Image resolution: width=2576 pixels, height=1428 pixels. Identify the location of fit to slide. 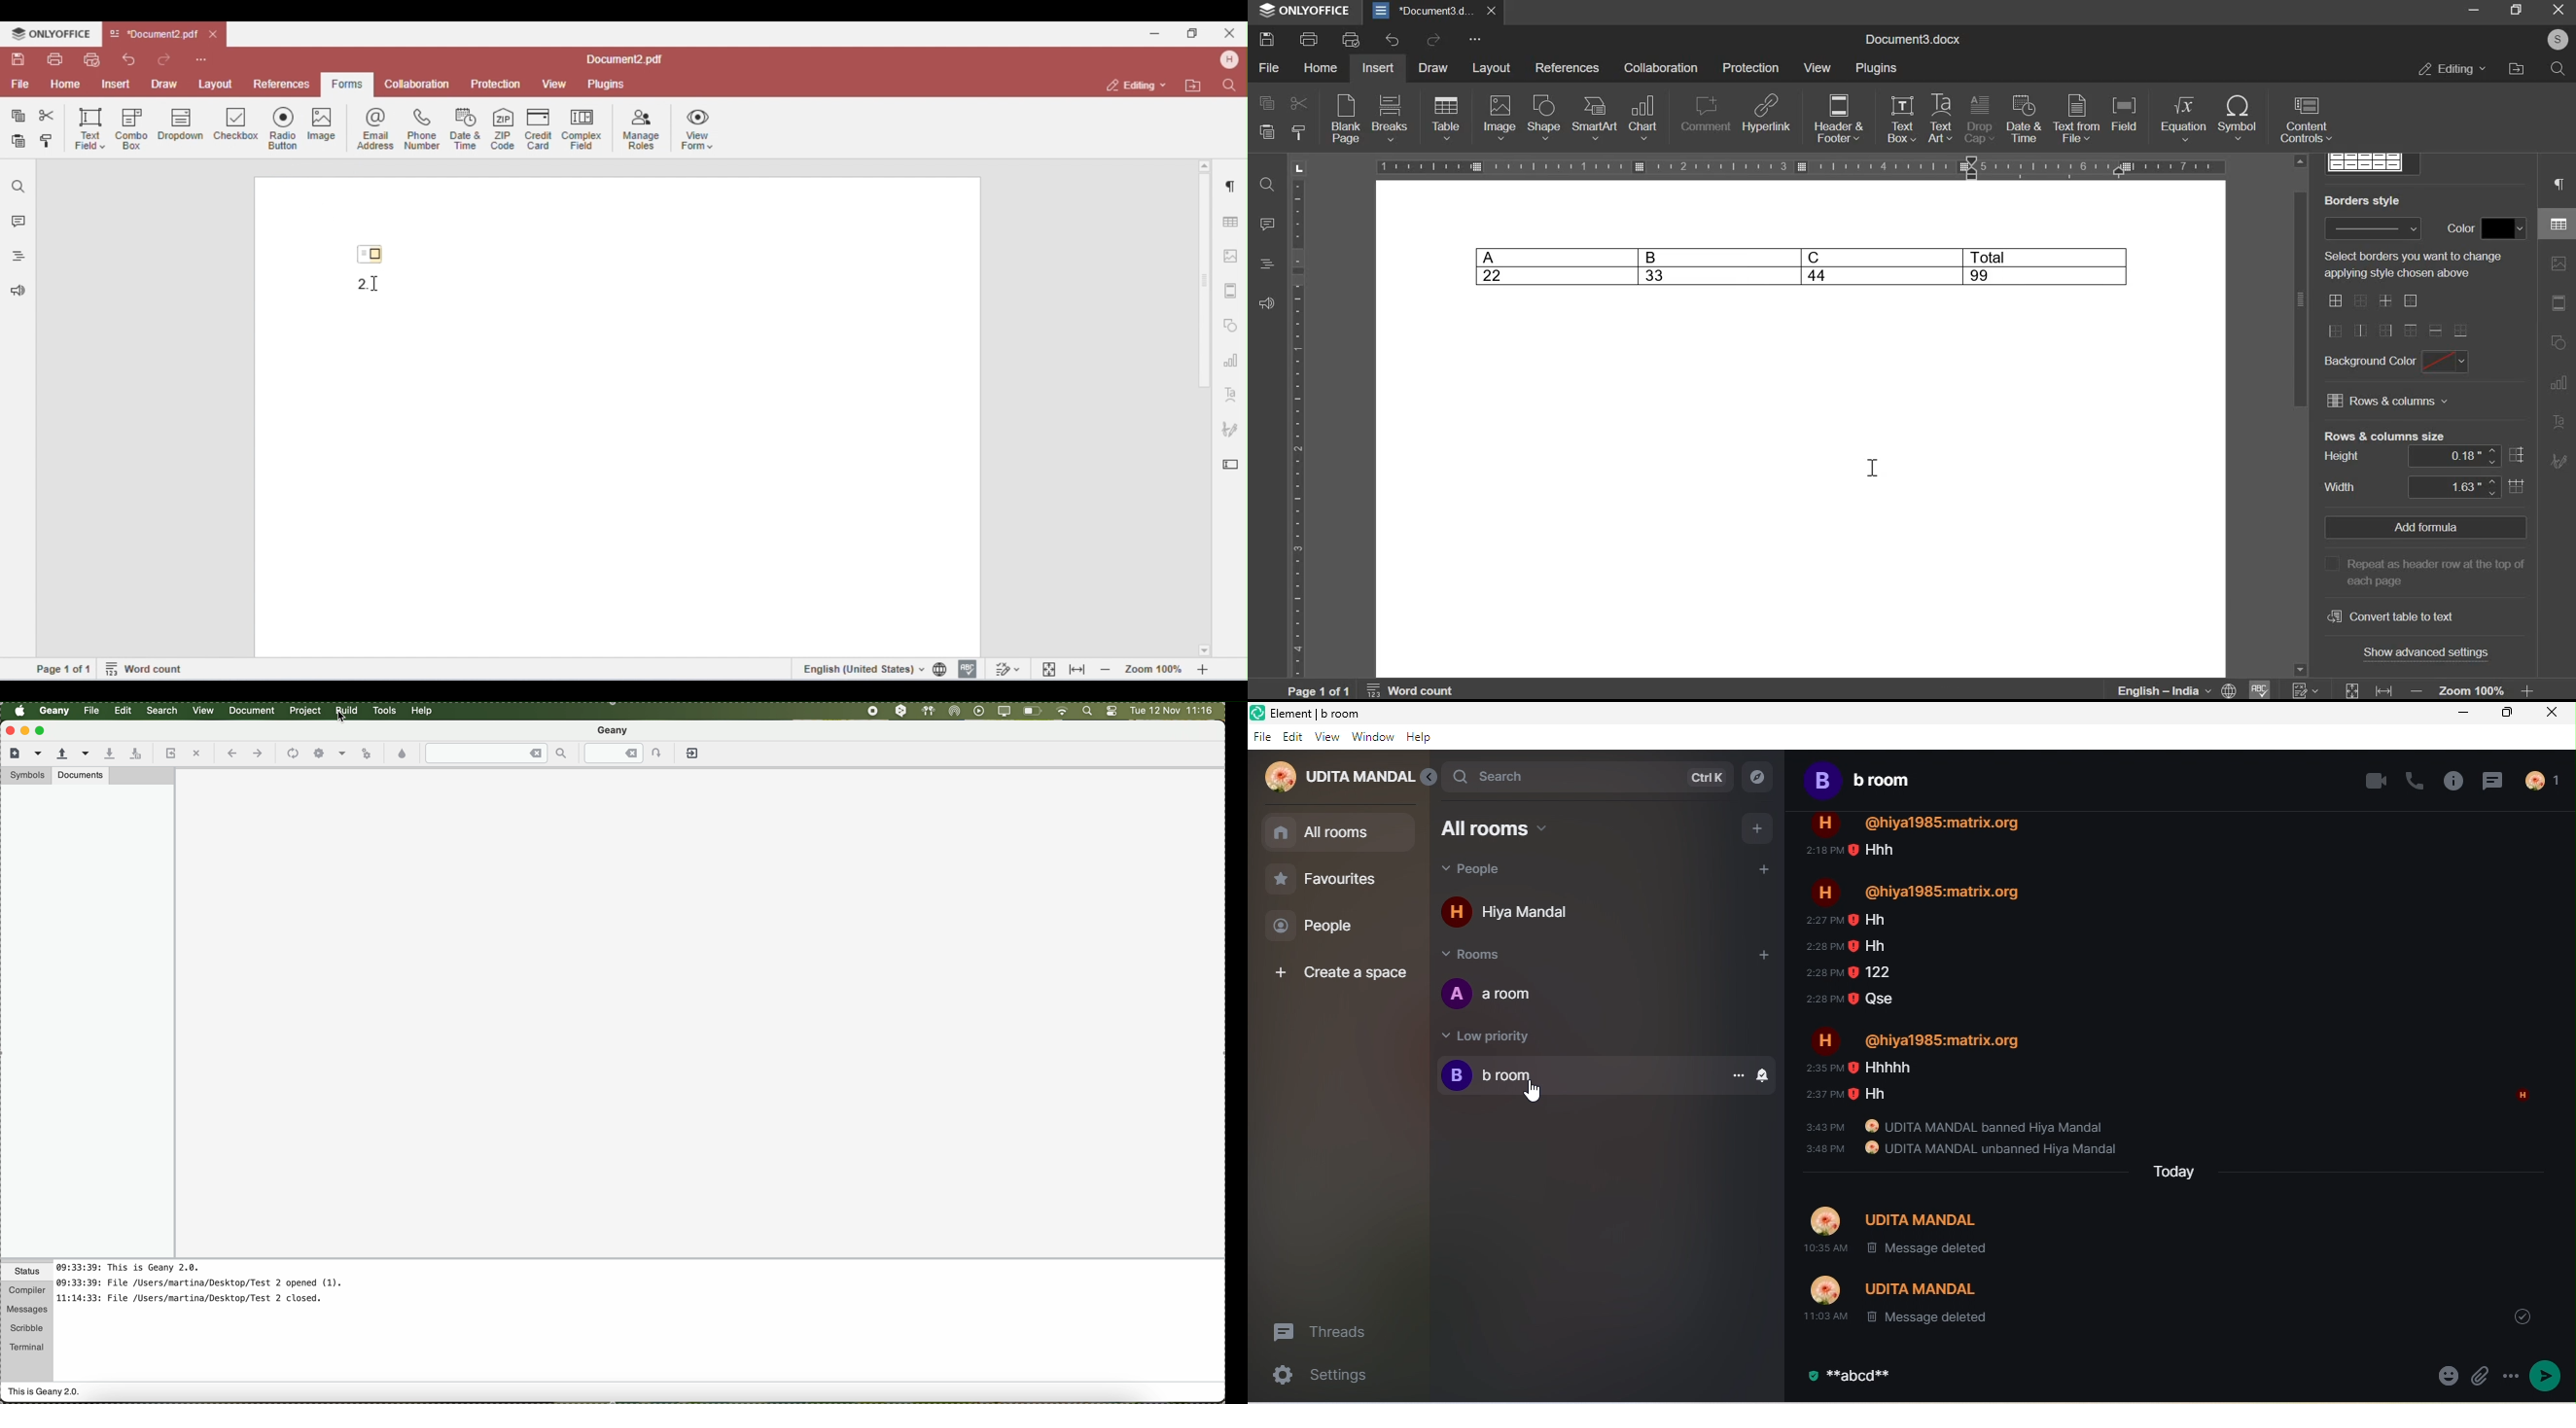
(2352, 690).